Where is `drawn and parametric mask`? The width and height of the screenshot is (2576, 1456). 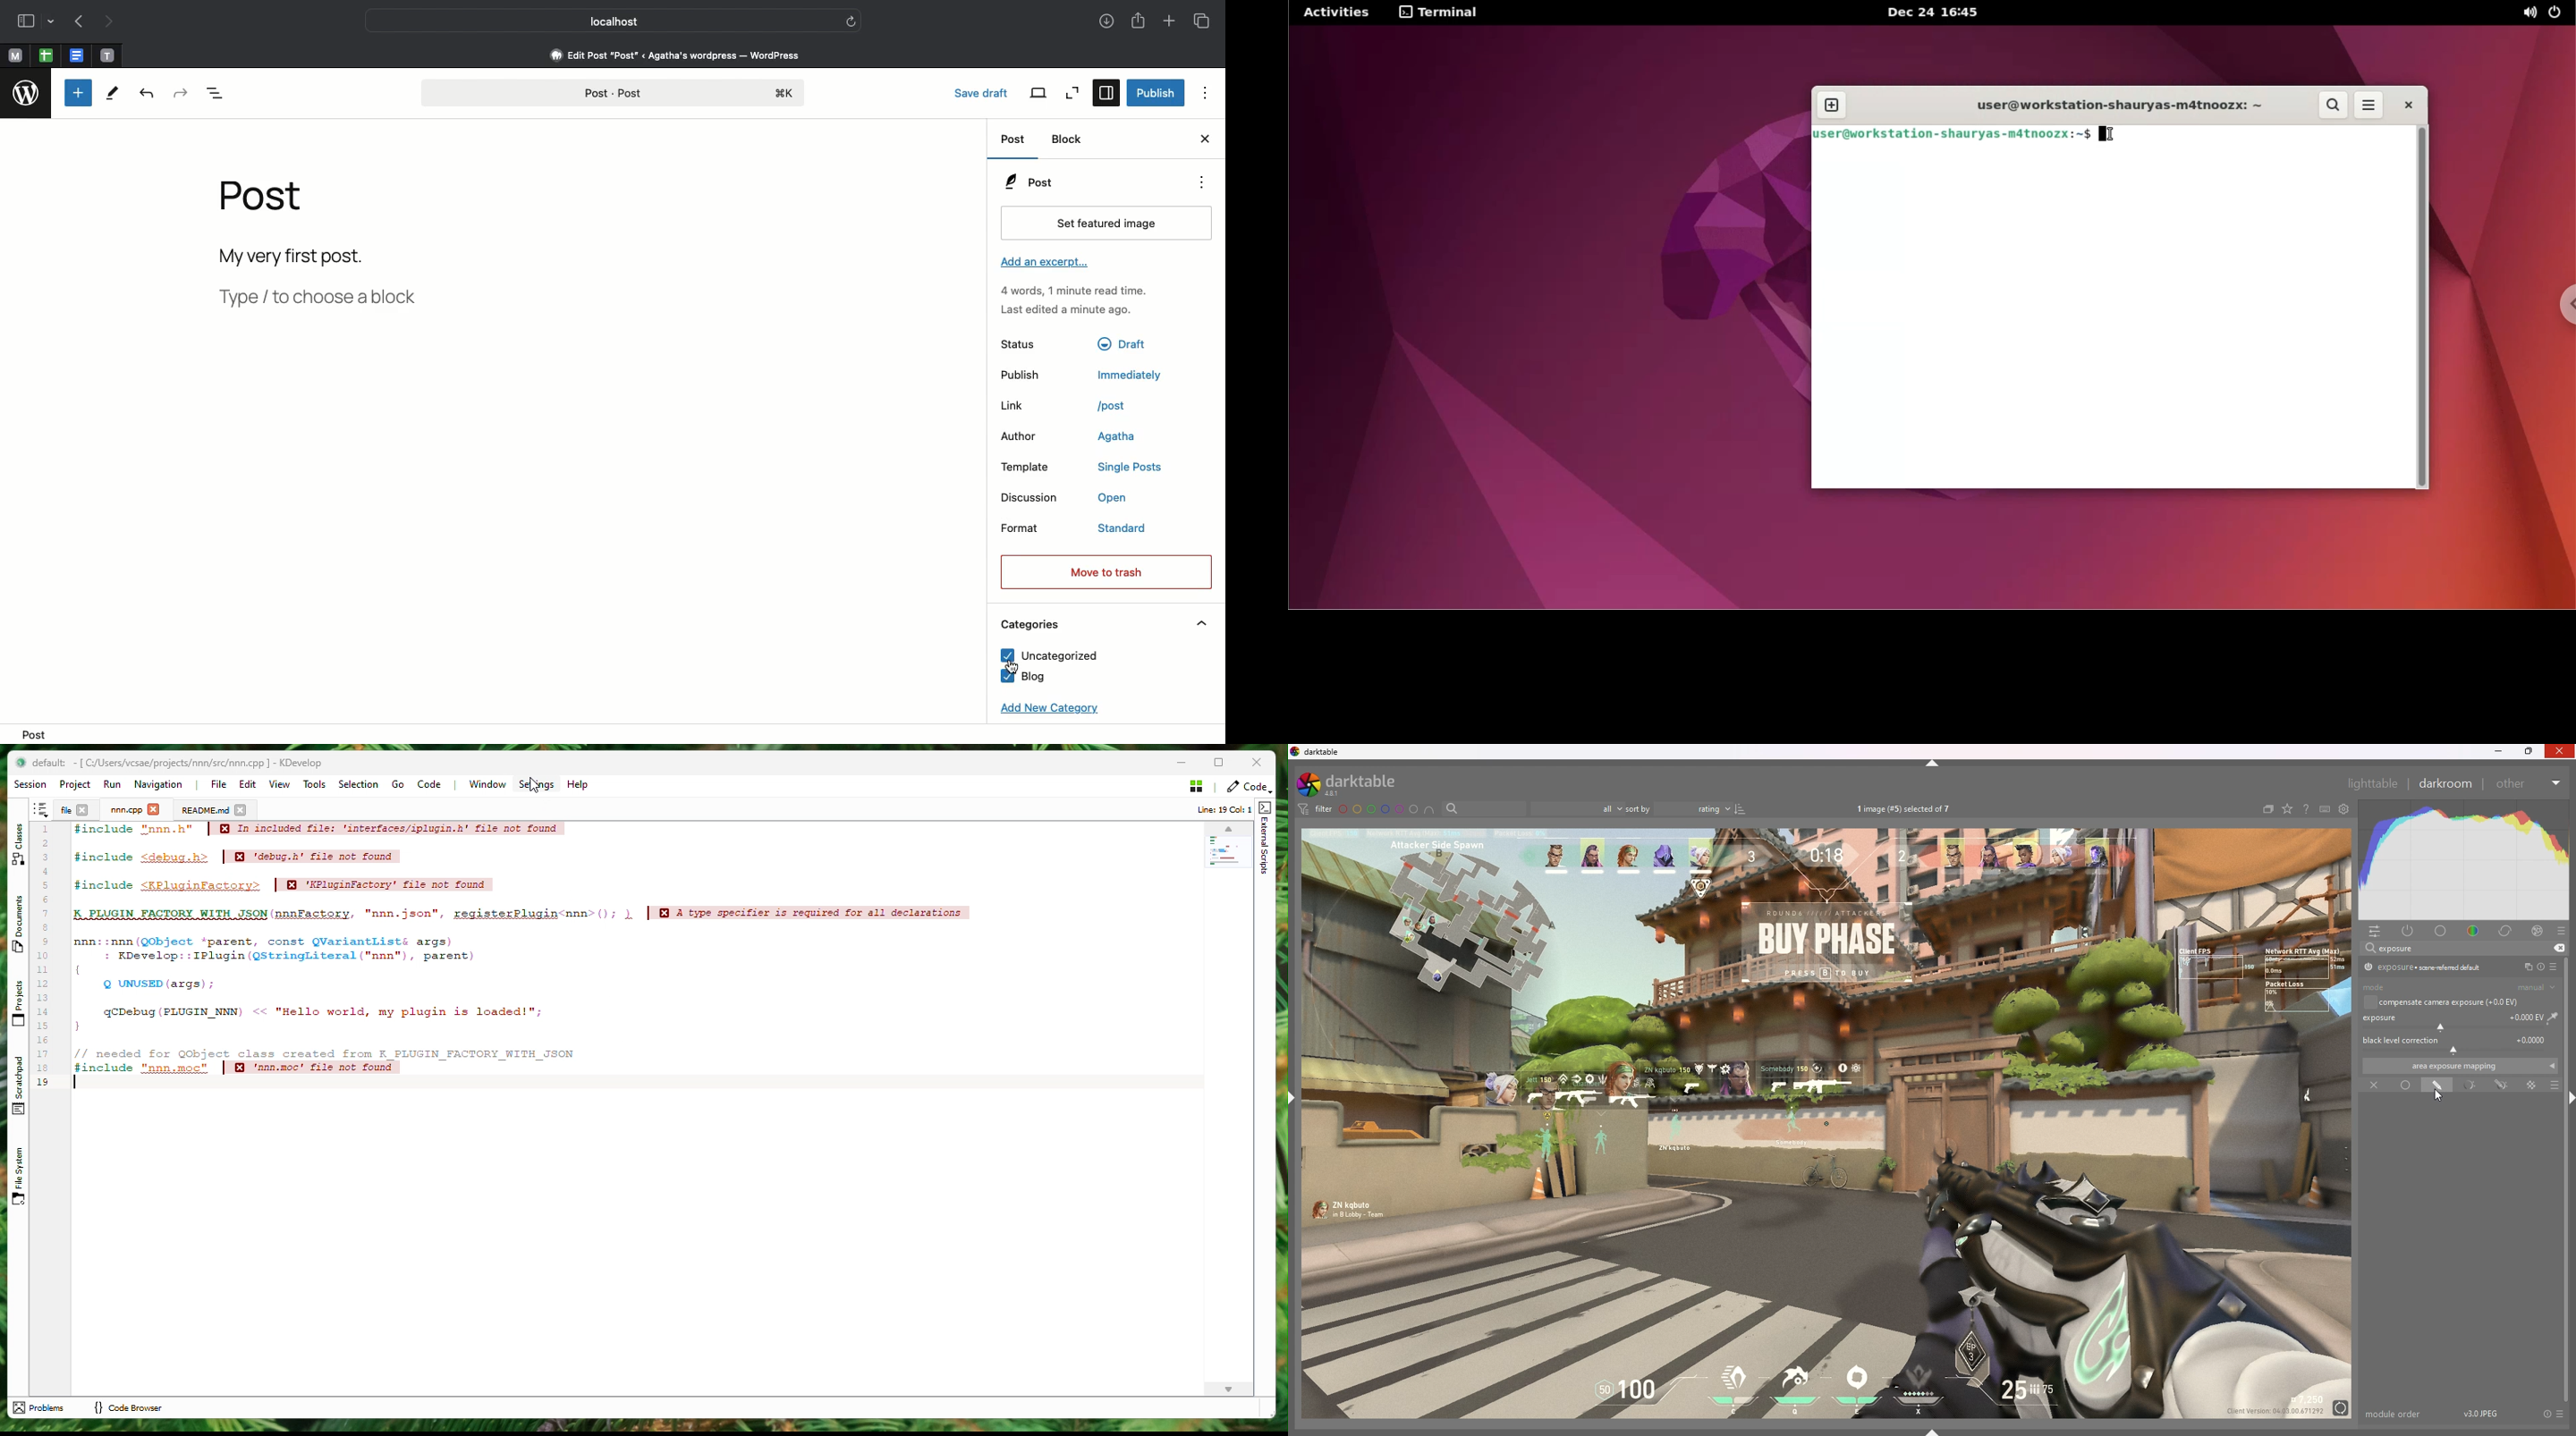 drawn and parametric mask is located at coordinates (2504, 1085).